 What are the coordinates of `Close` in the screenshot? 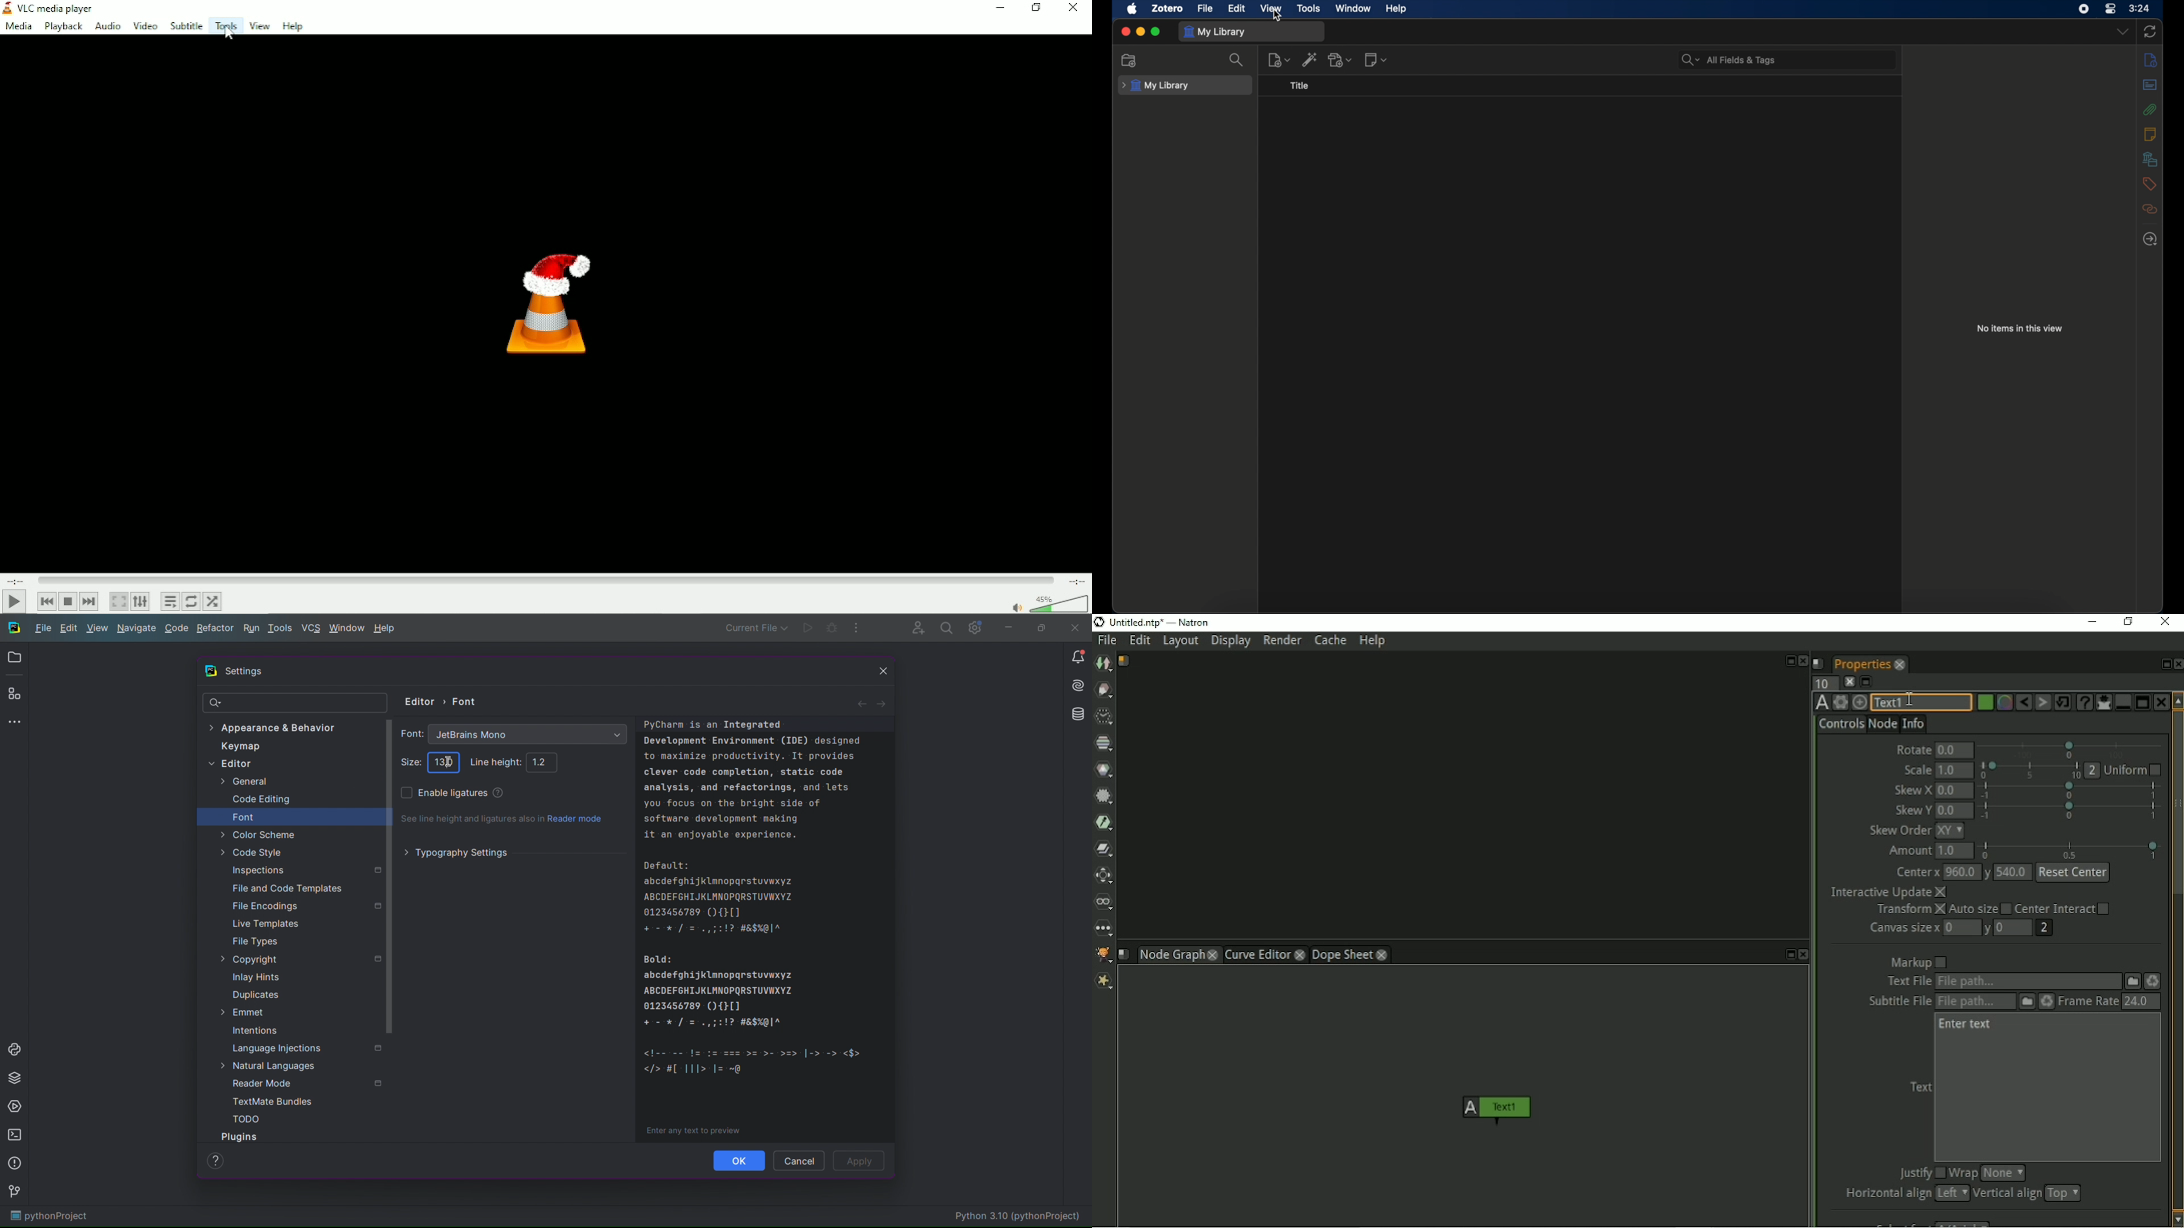 It's located at (1075, 8).